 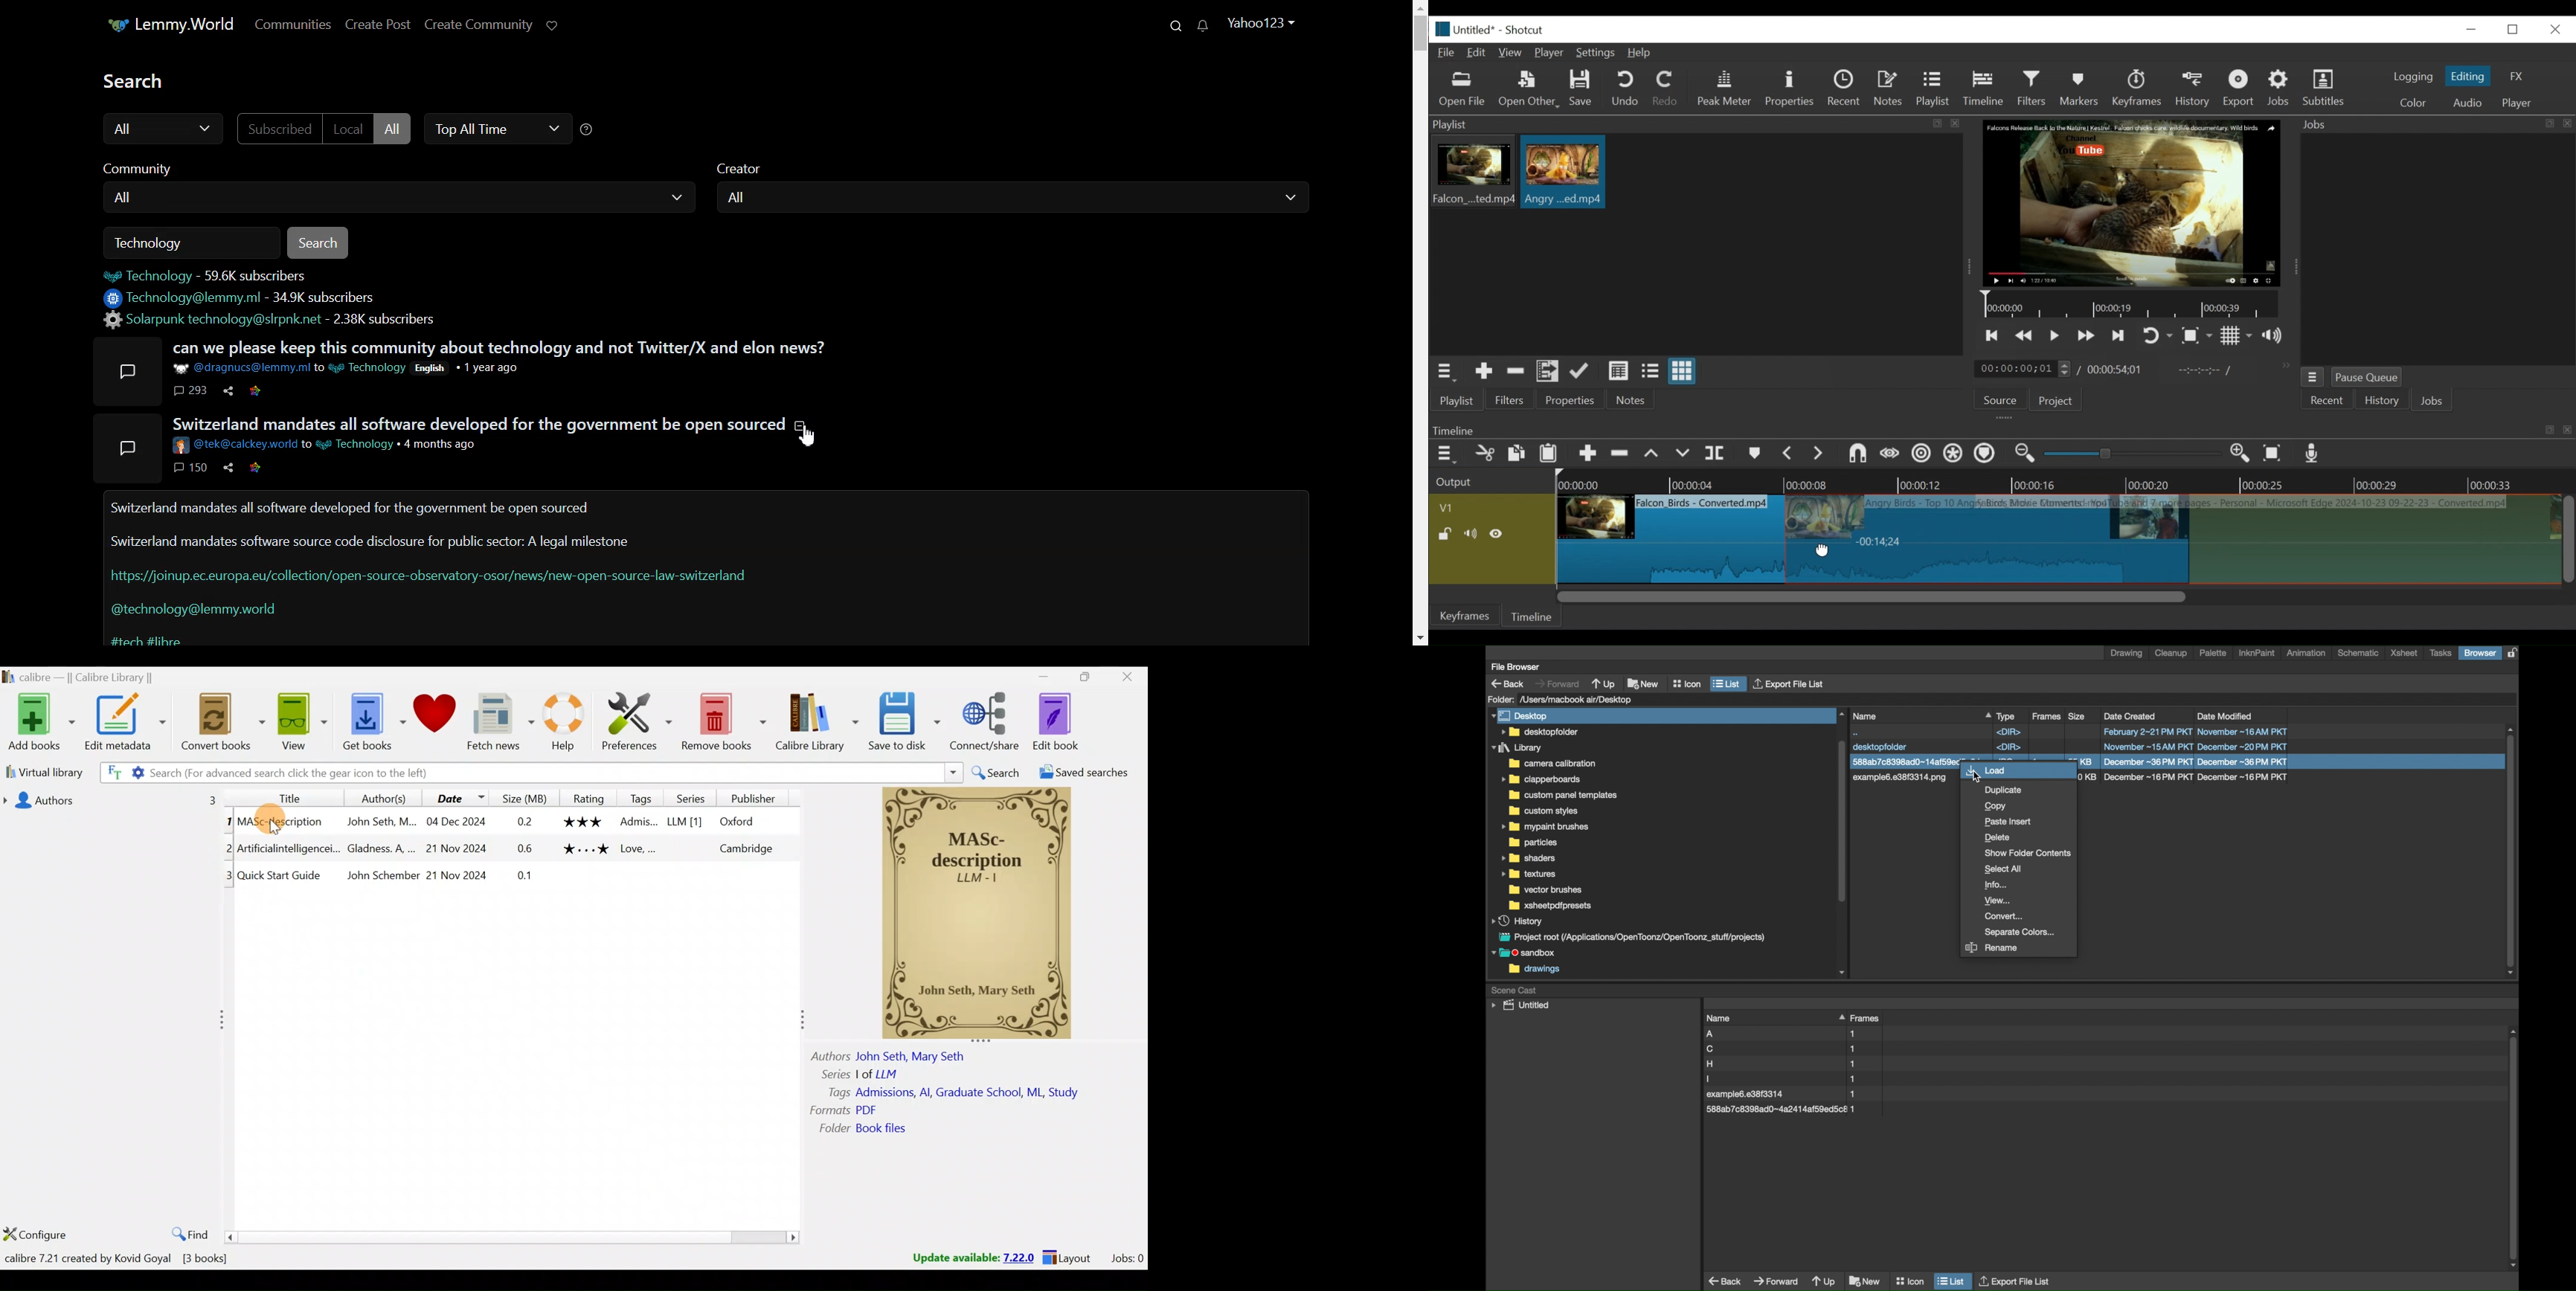 I want to click on Peak Meter, so click(x=1727, y=88).